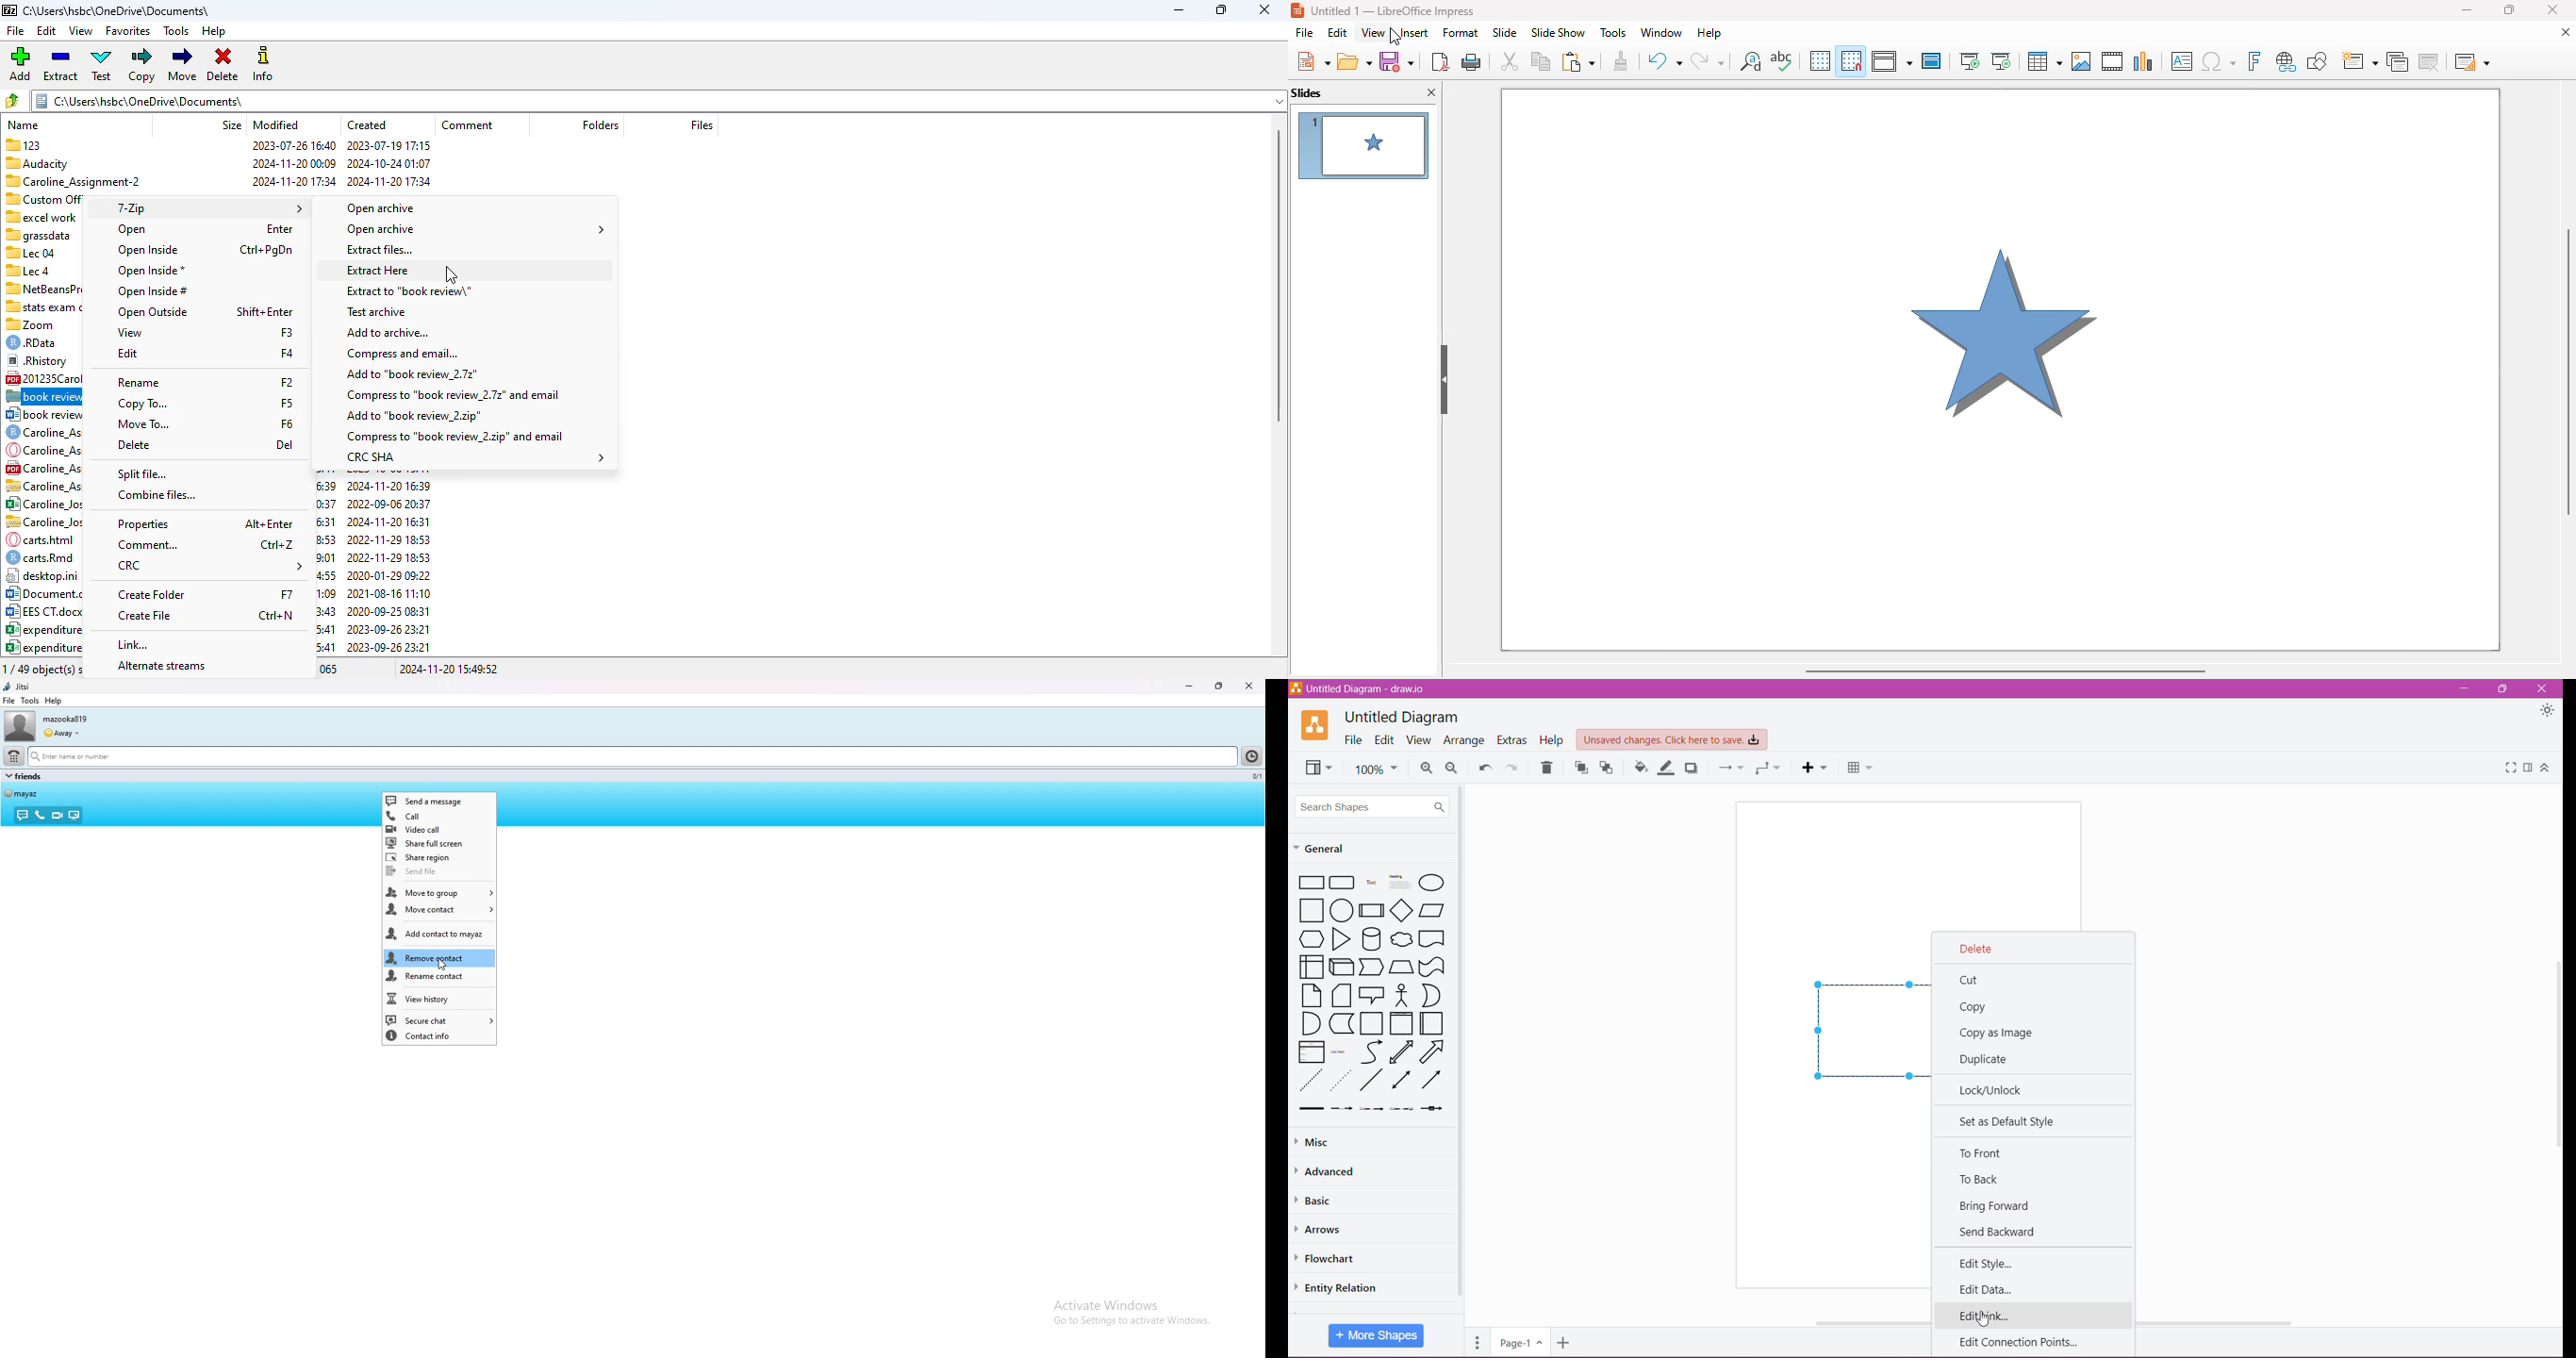  Describe the element at coordinates (139, 383) in the screenshot. I see `rename` at that location.